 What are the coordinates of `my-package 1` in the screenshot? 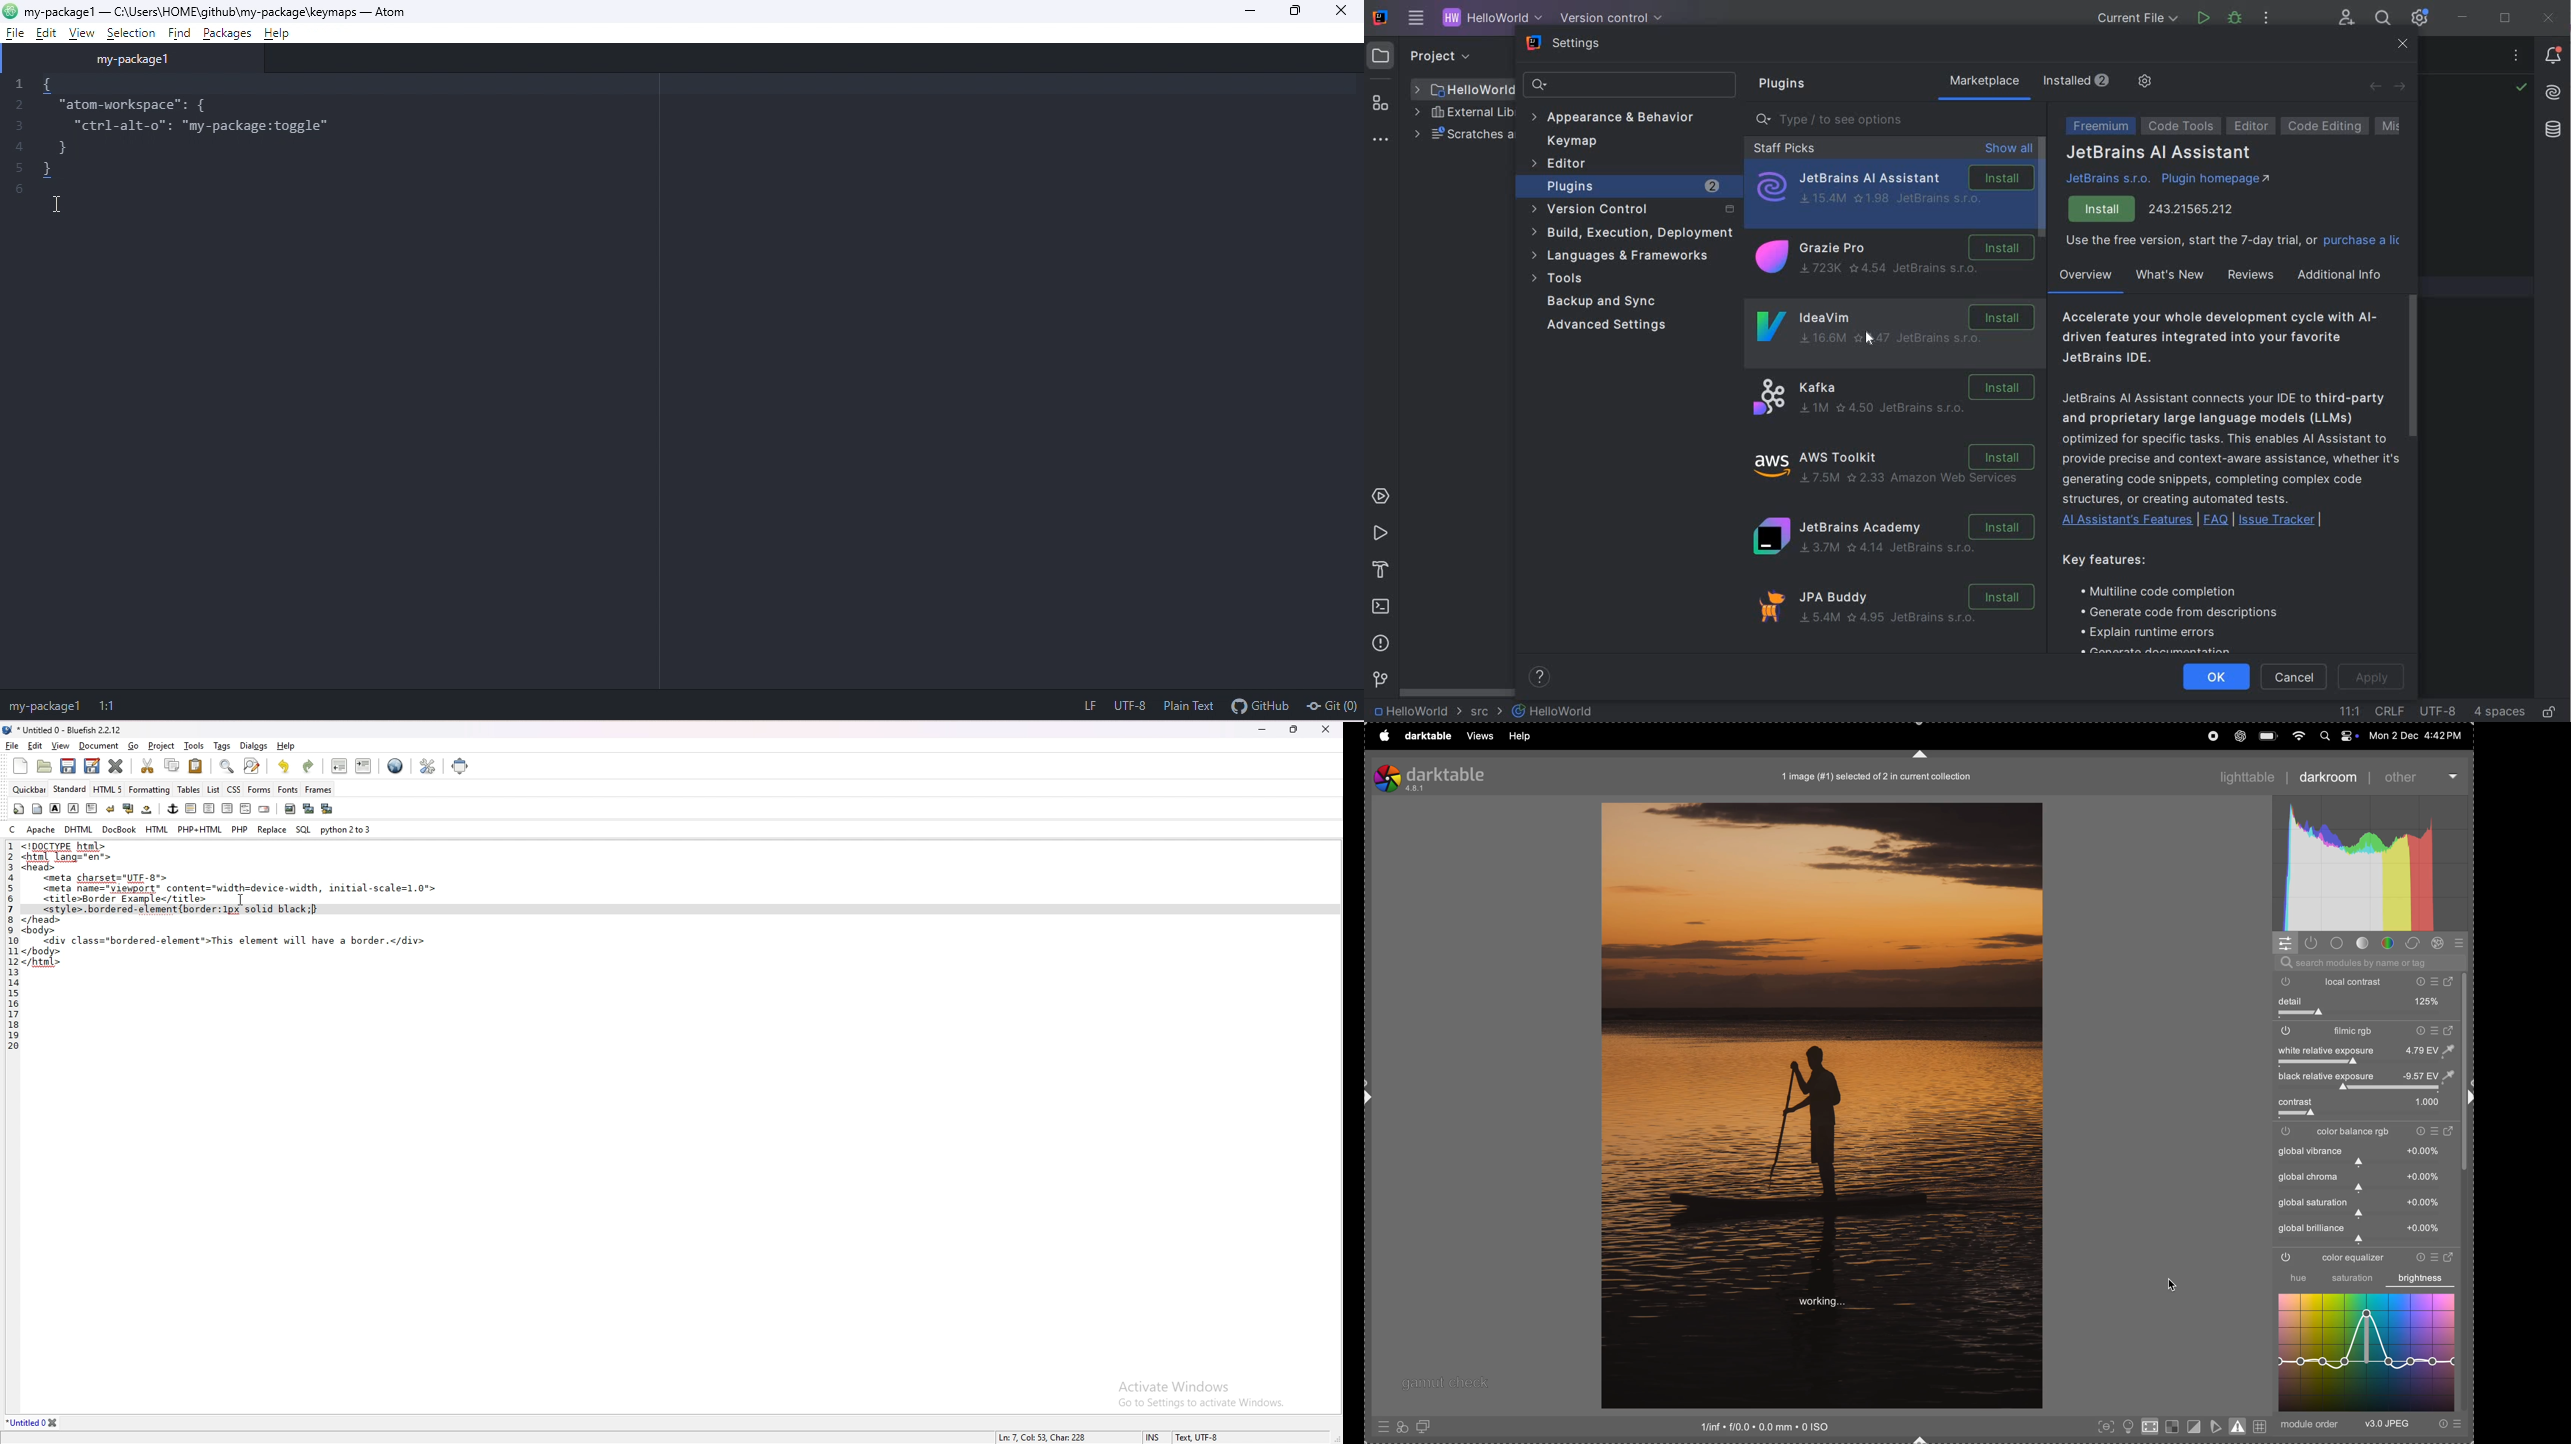 It's located at (42, 706).